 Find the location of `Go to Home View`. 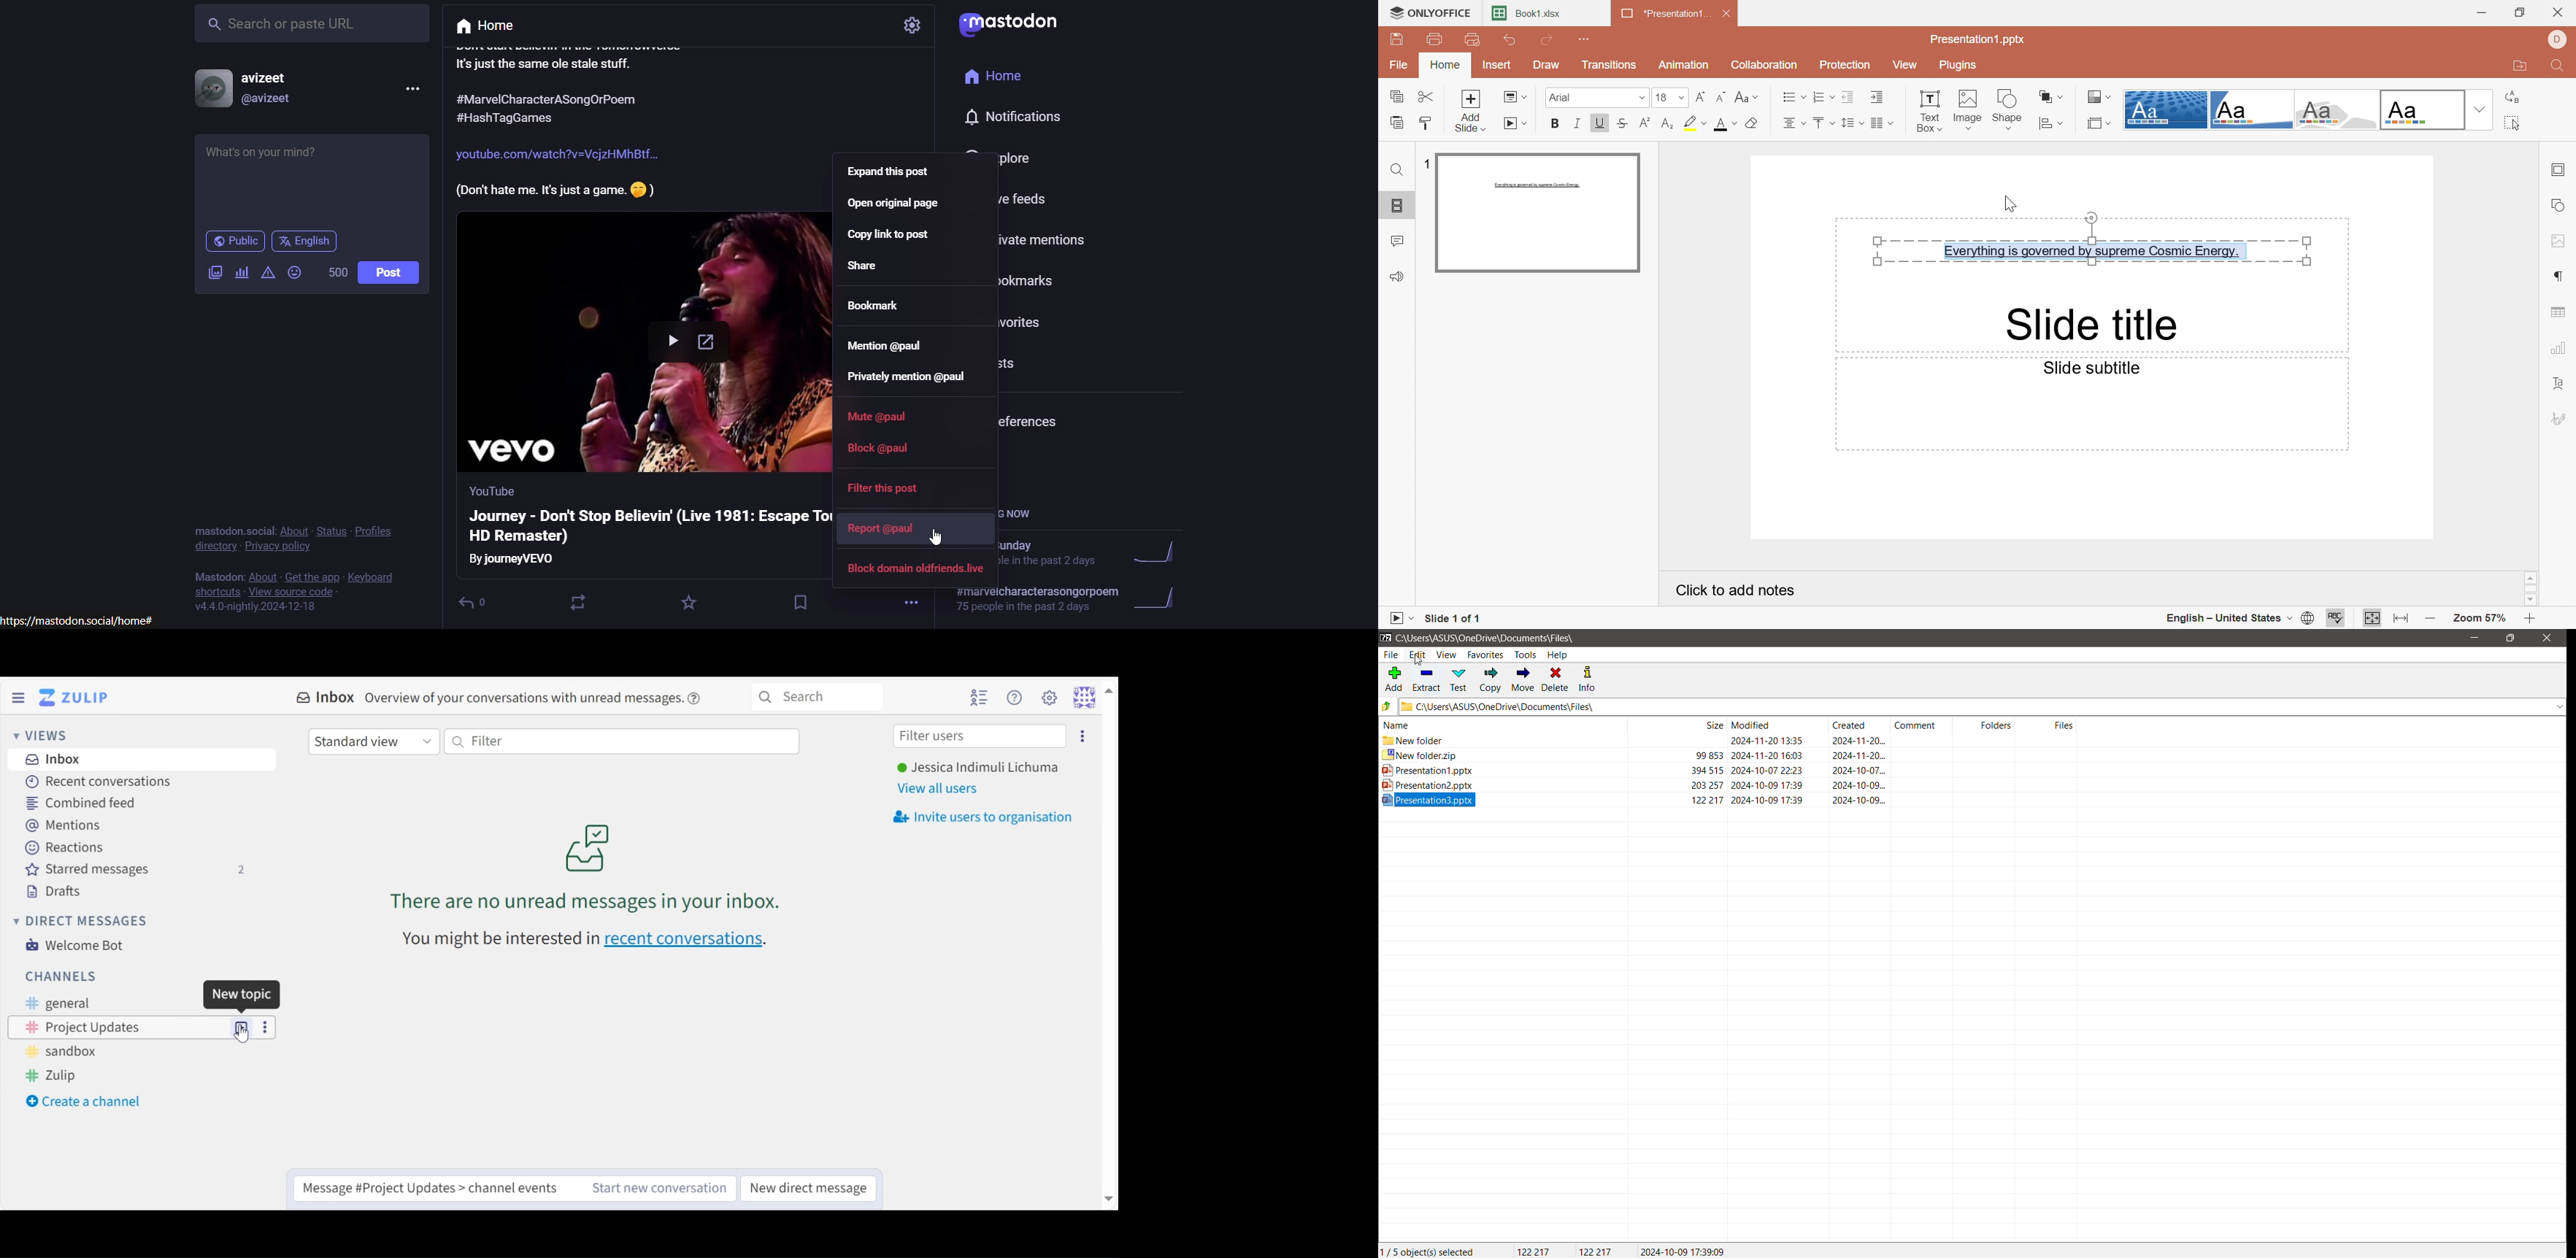

Go to Home View is located at coordinates (76, 698).